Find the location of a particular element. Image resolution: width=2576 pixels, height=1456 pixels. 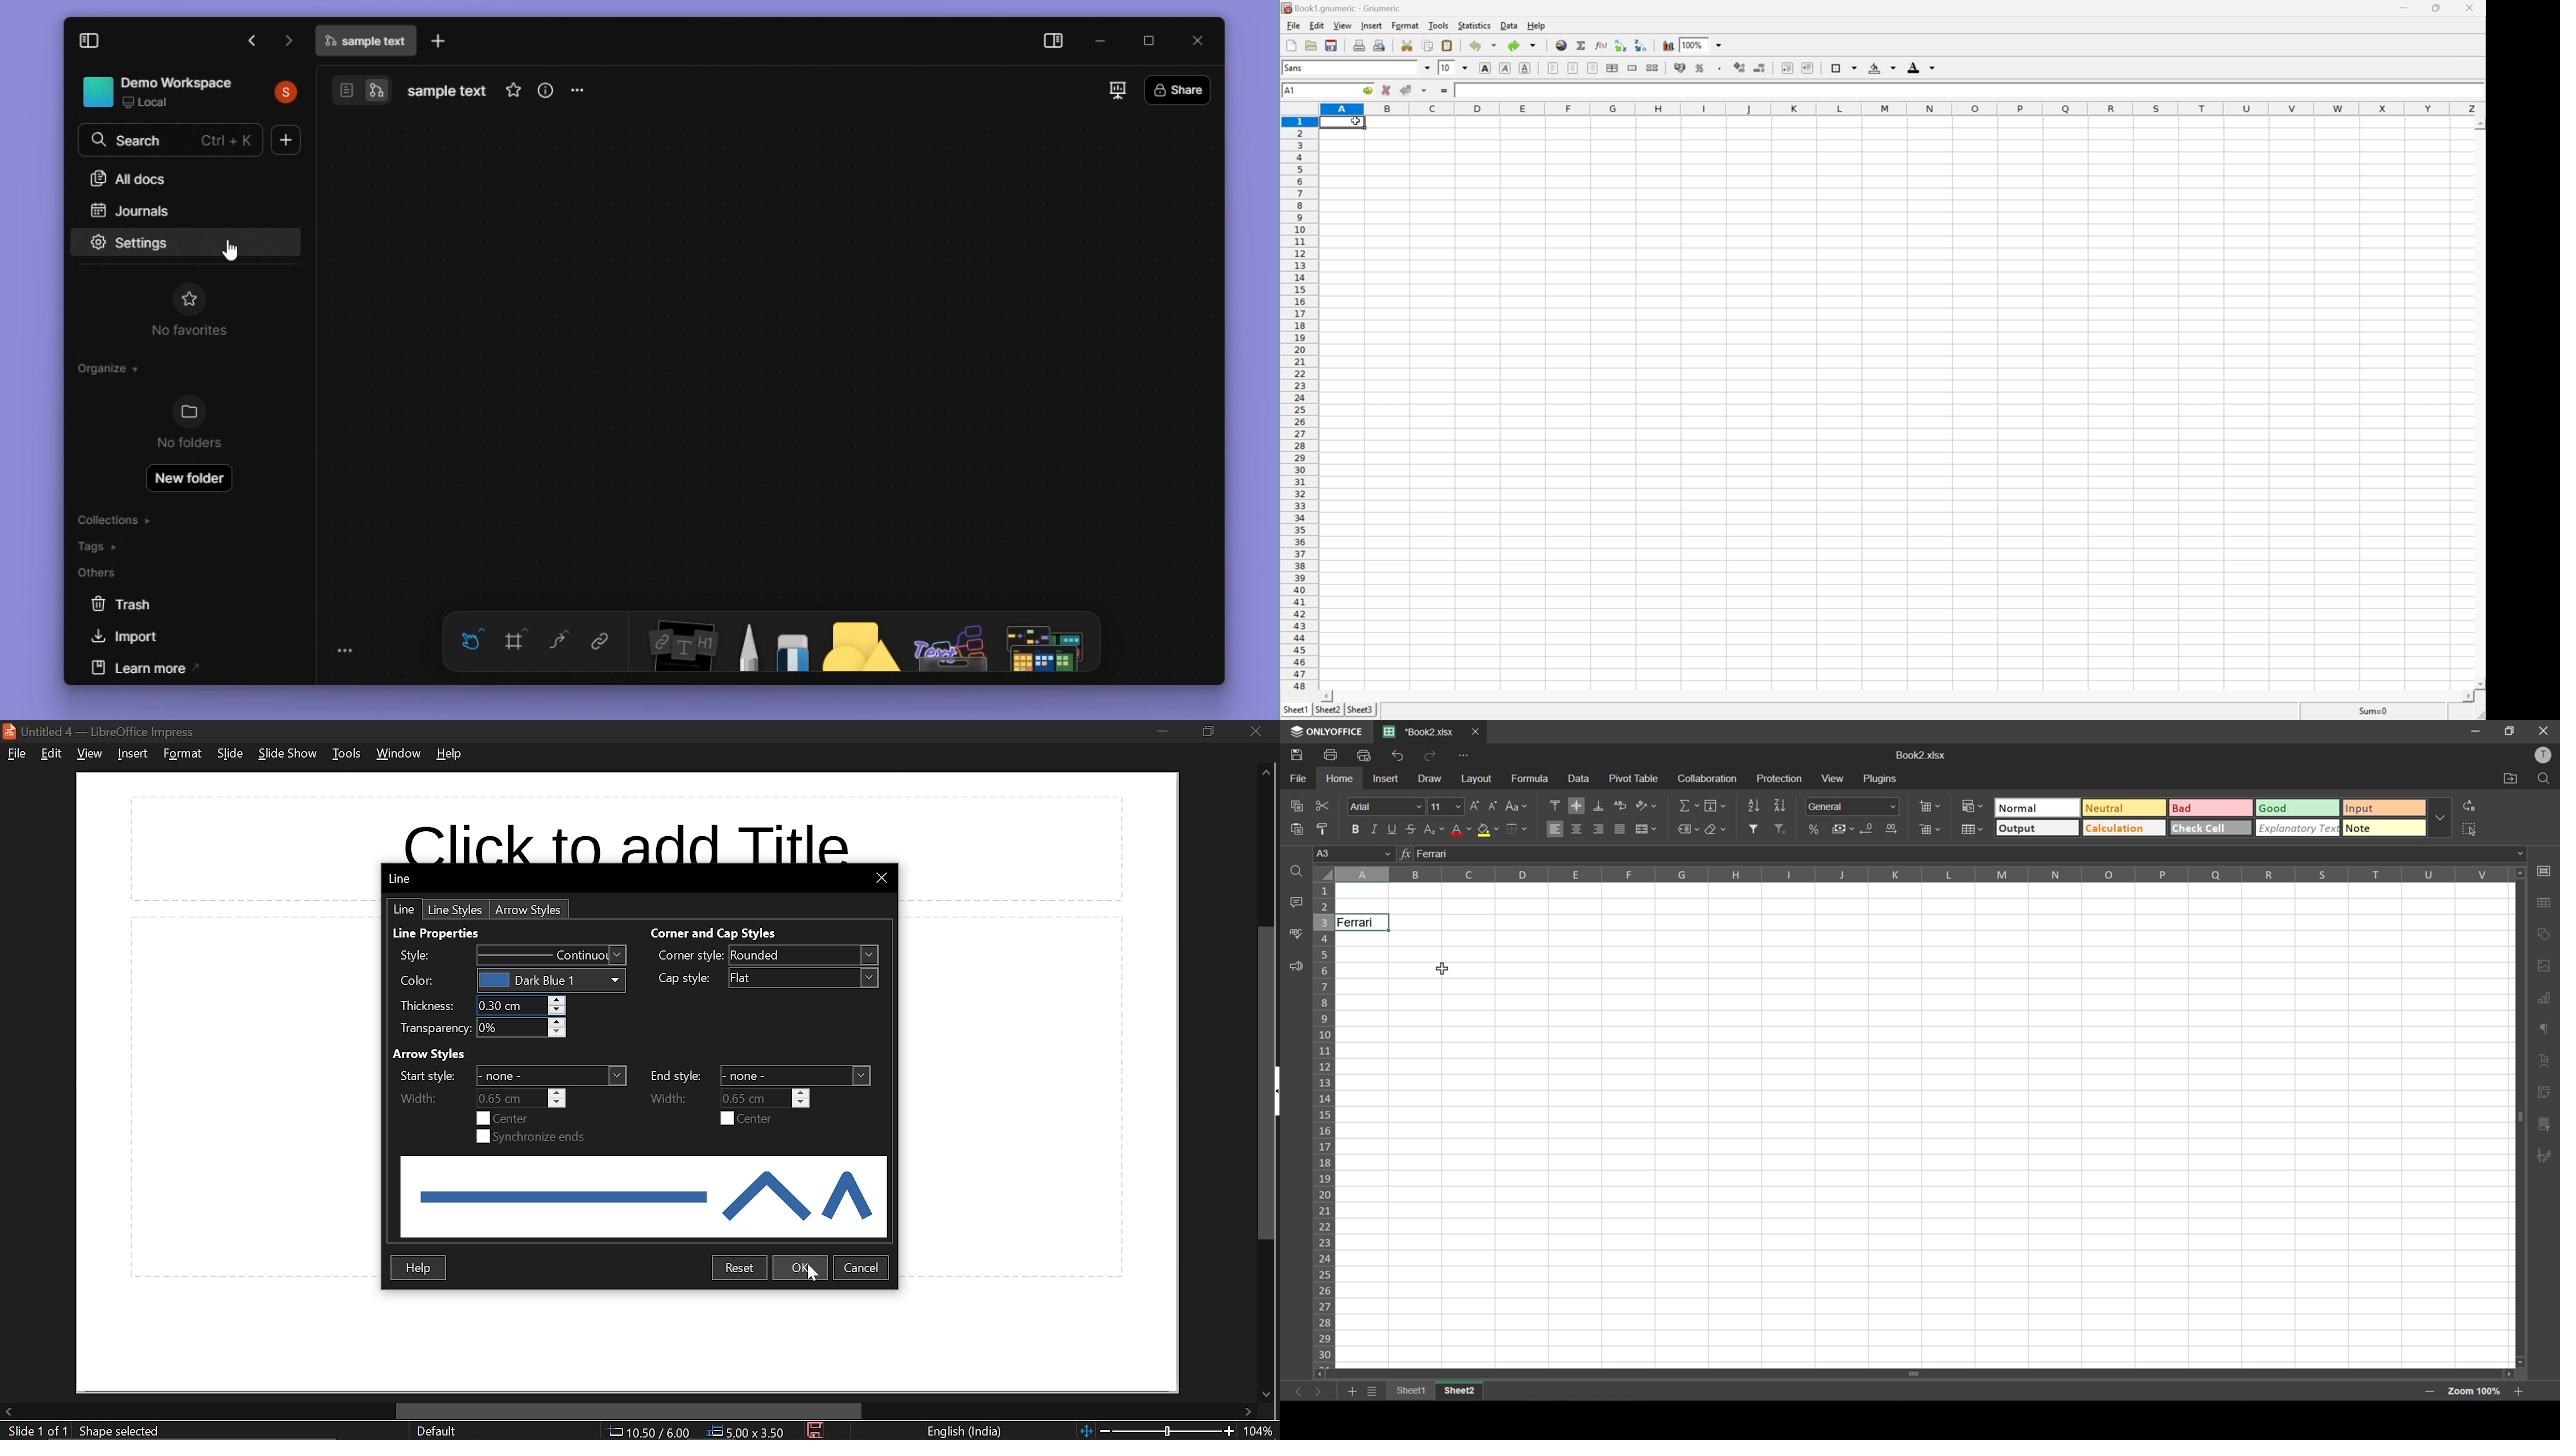

favourites is located at coordinates (514, 88).